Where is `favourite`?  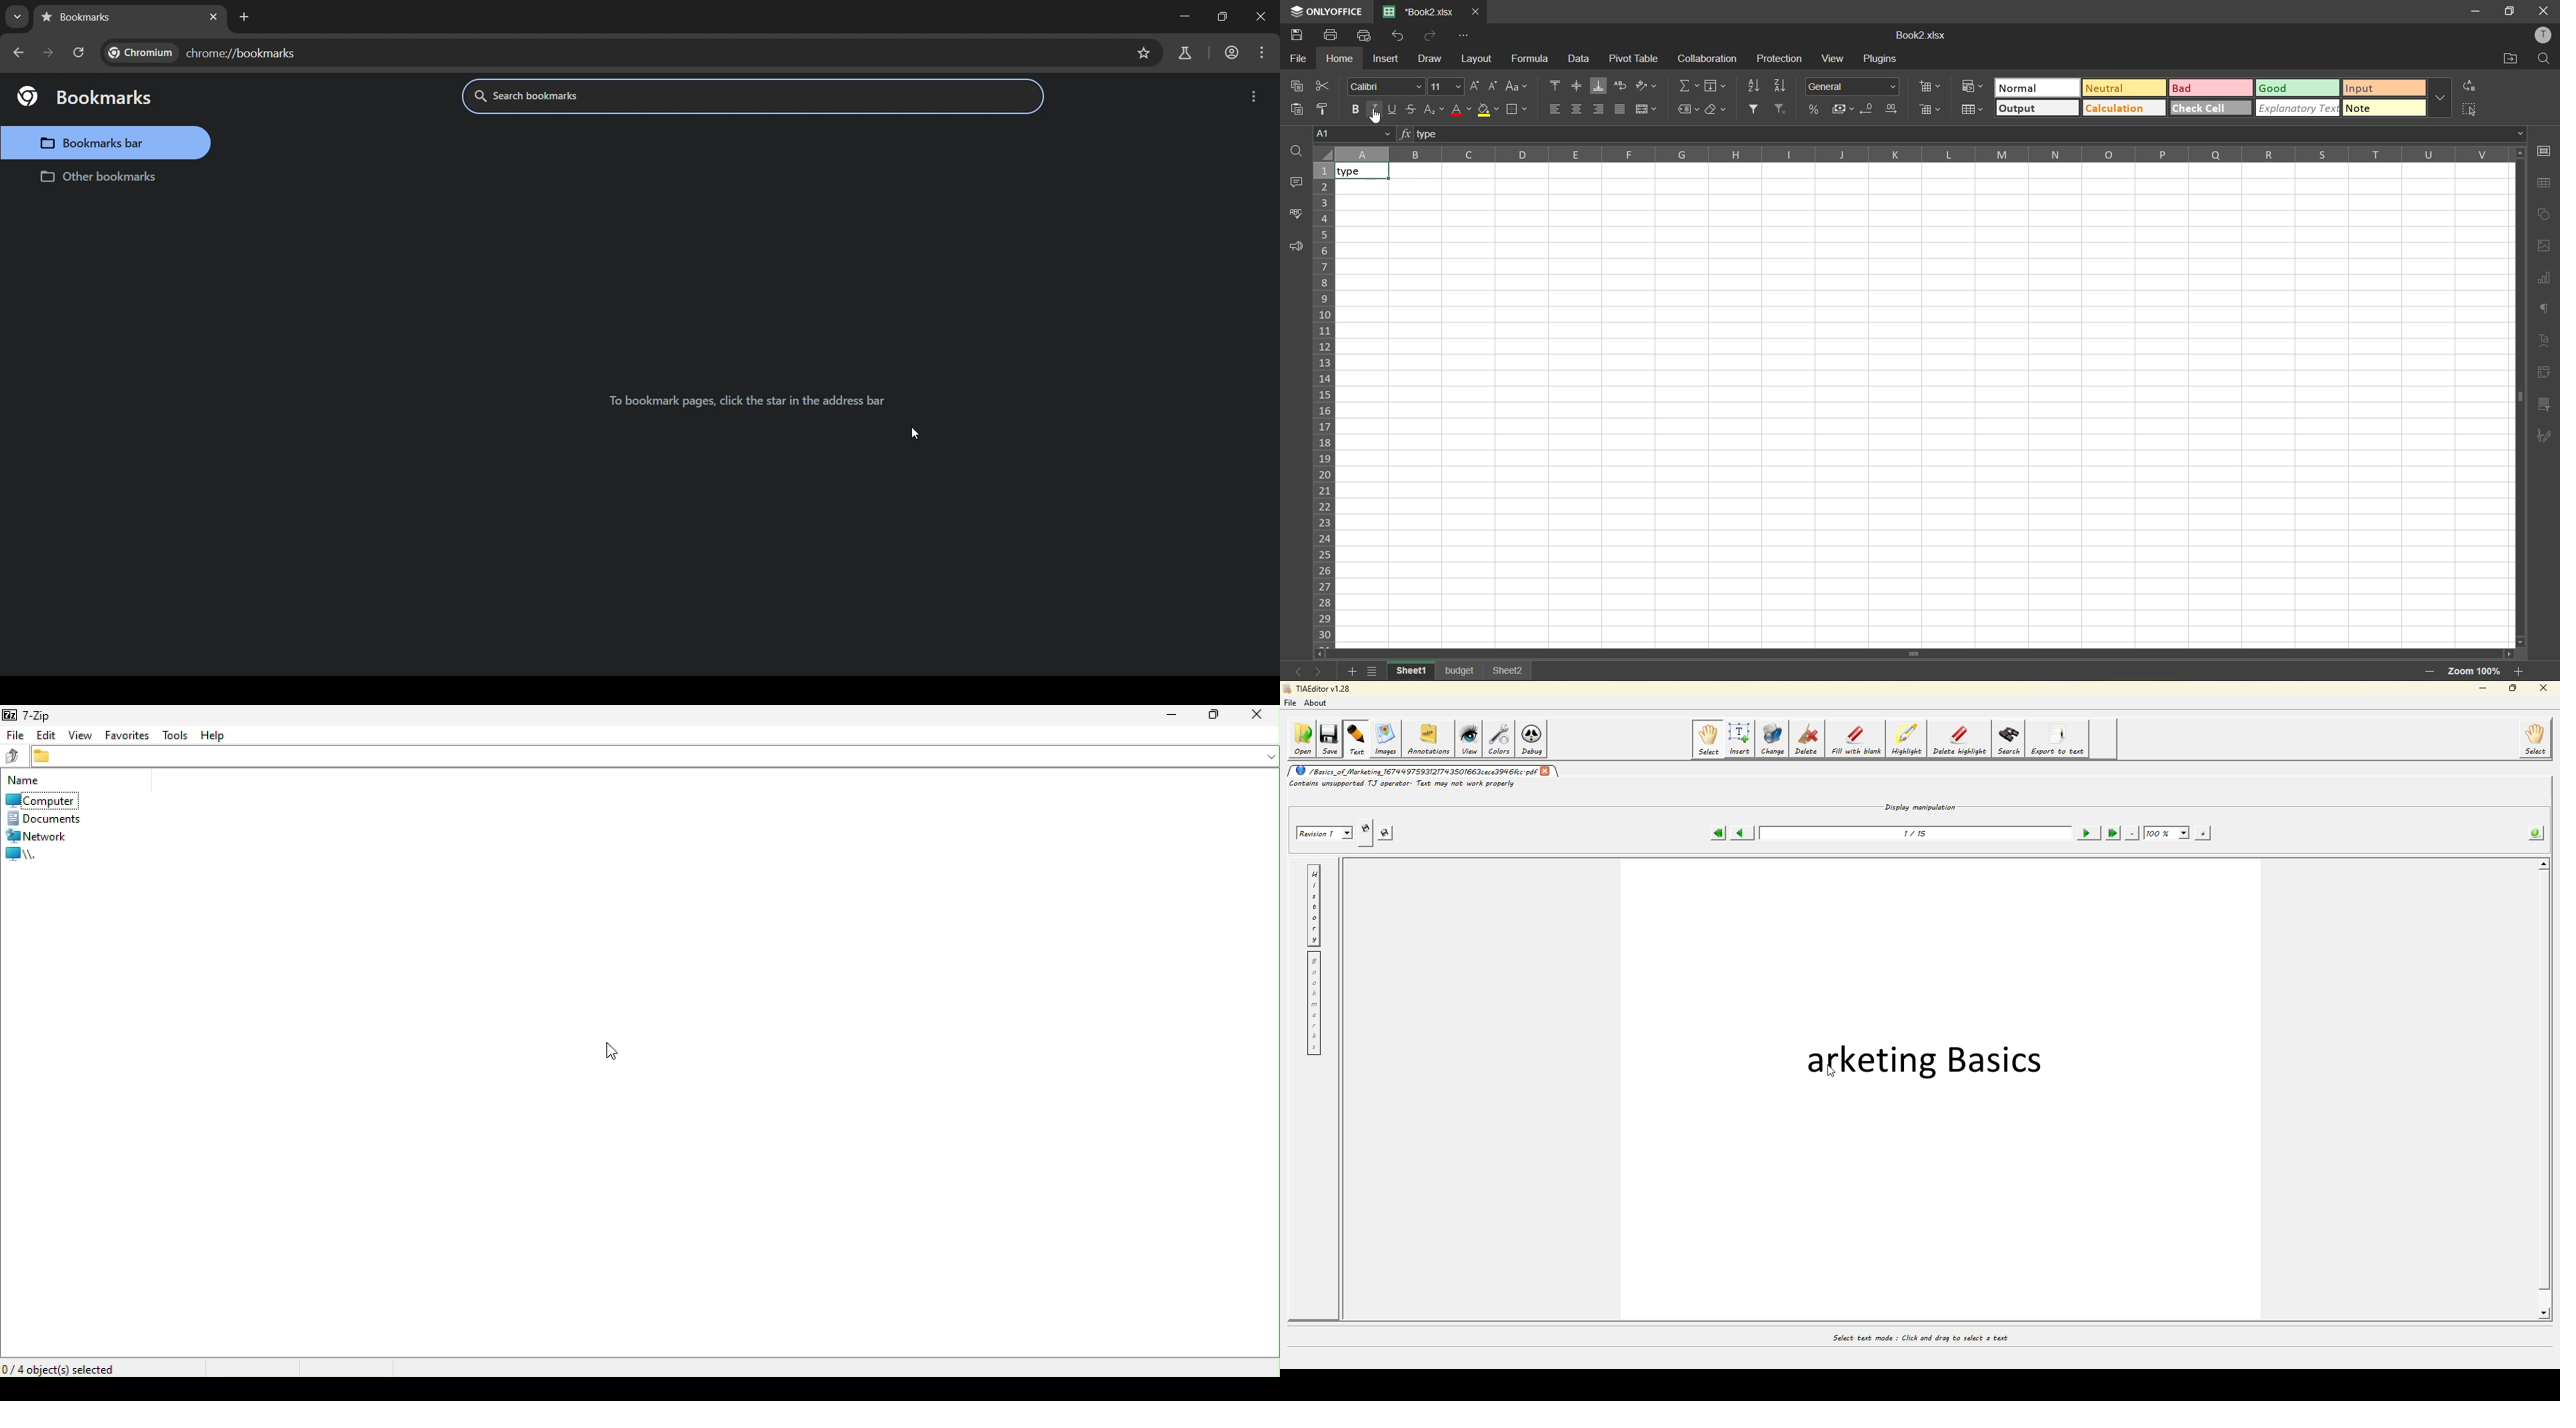 favourite is located at coordinates (127, 734).